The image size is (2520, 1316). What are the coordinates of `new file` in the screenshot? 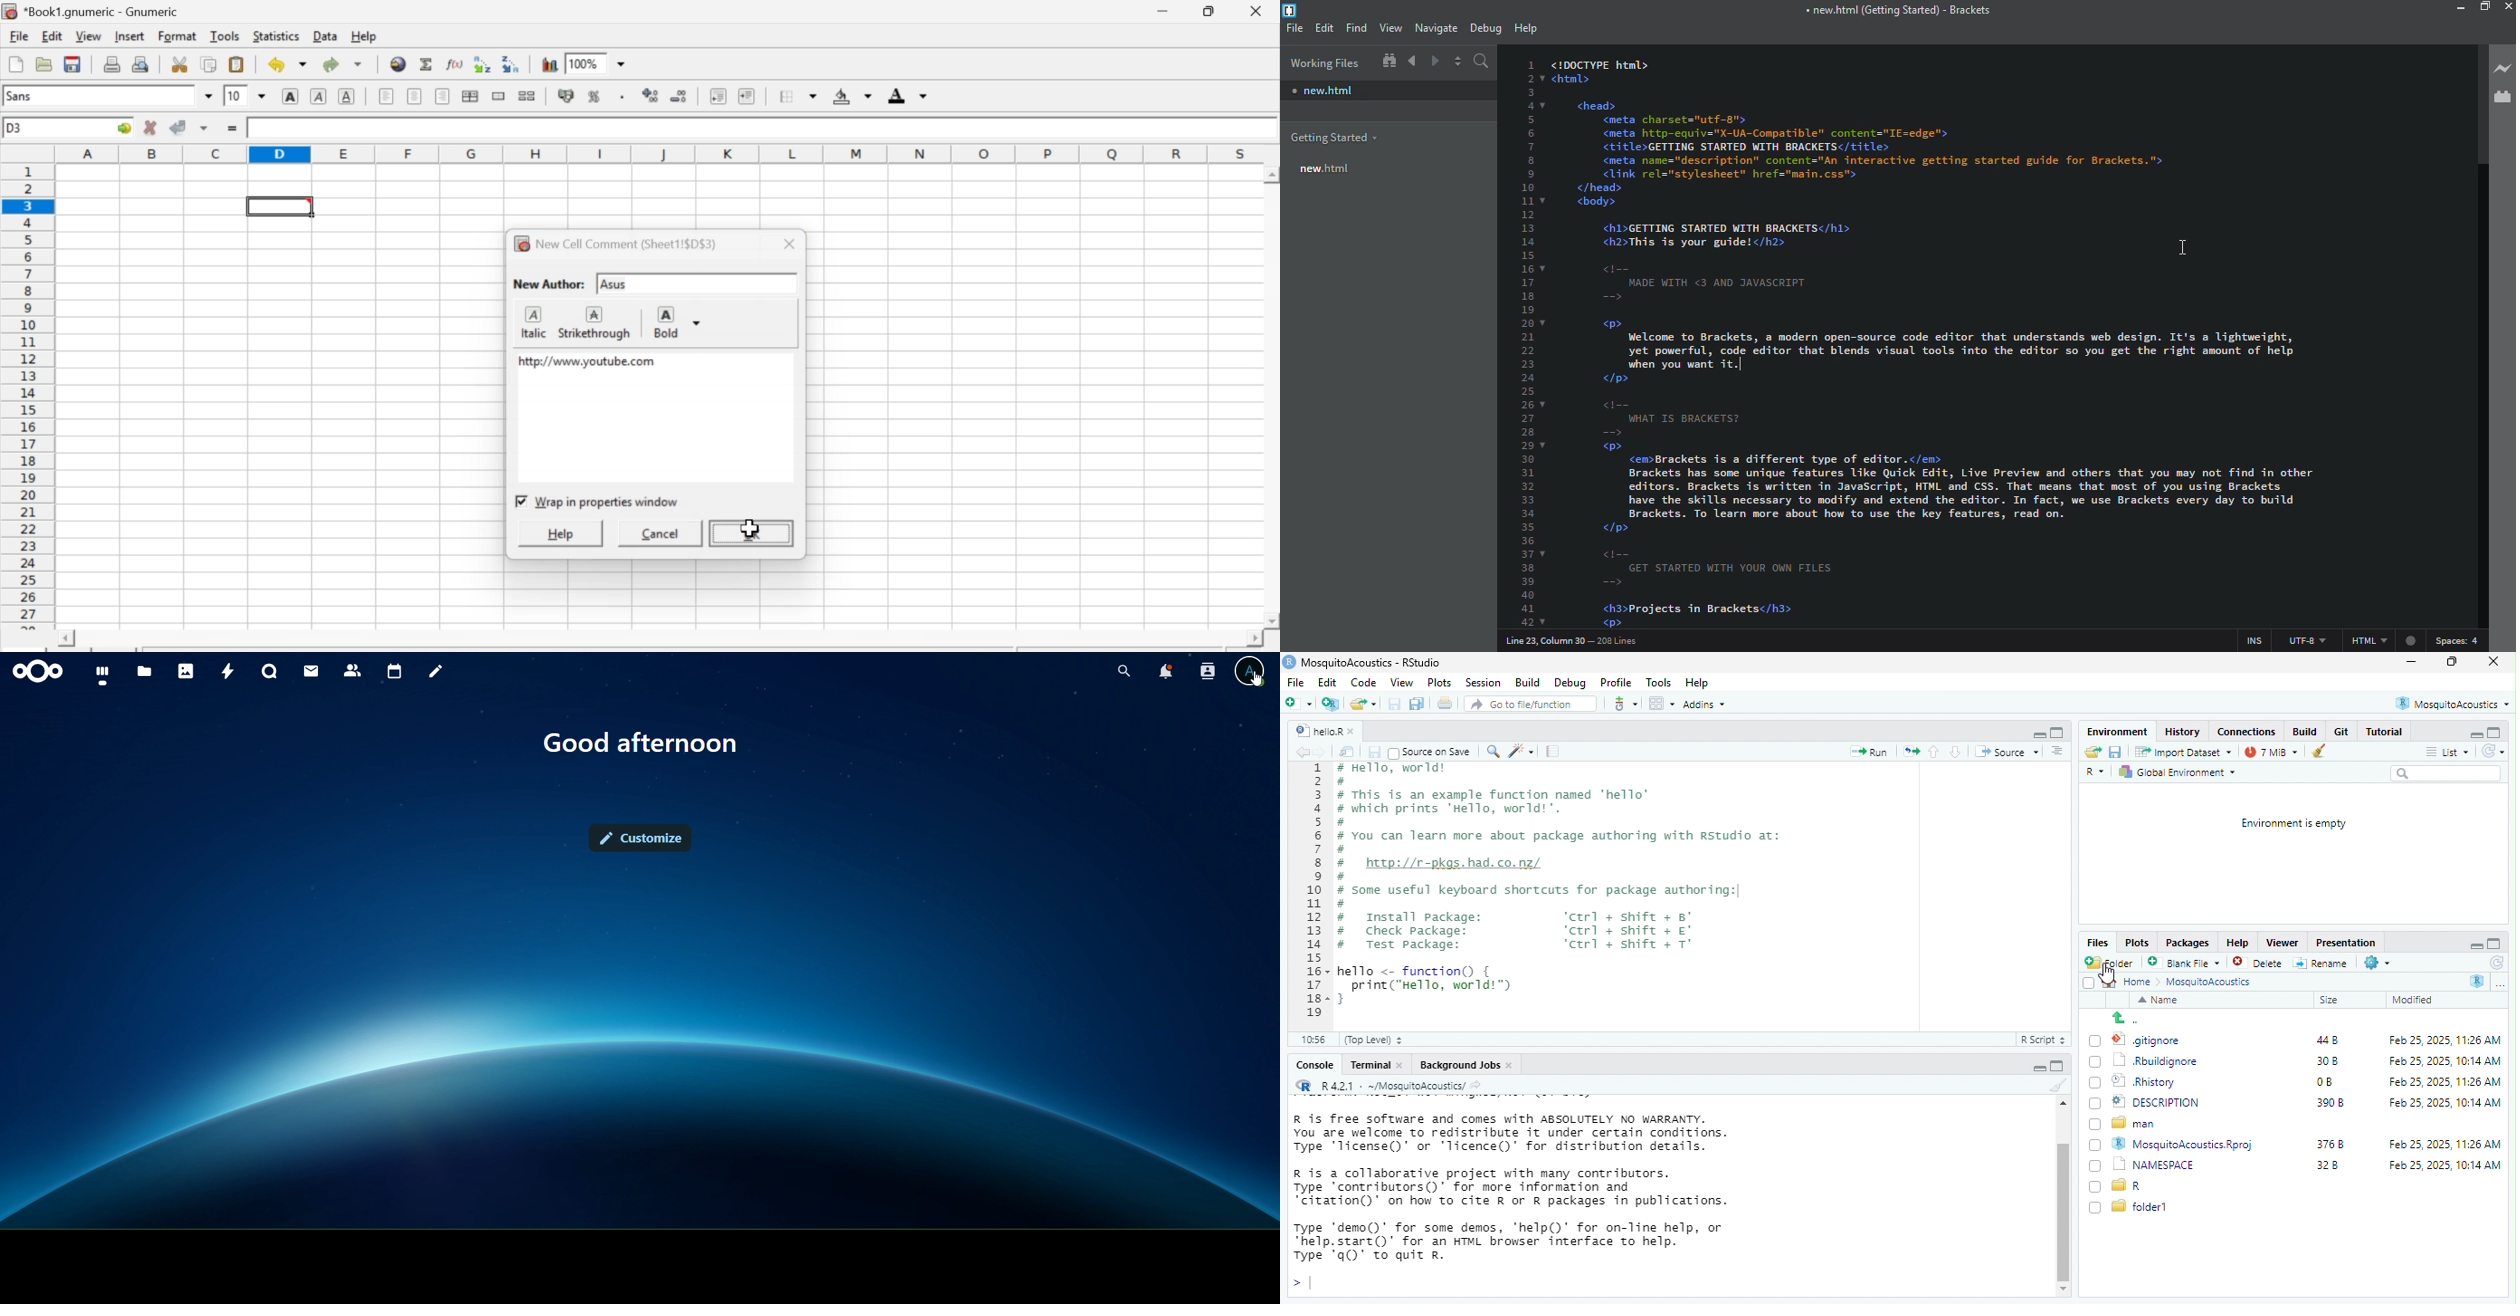 It's located at (1301, 703).